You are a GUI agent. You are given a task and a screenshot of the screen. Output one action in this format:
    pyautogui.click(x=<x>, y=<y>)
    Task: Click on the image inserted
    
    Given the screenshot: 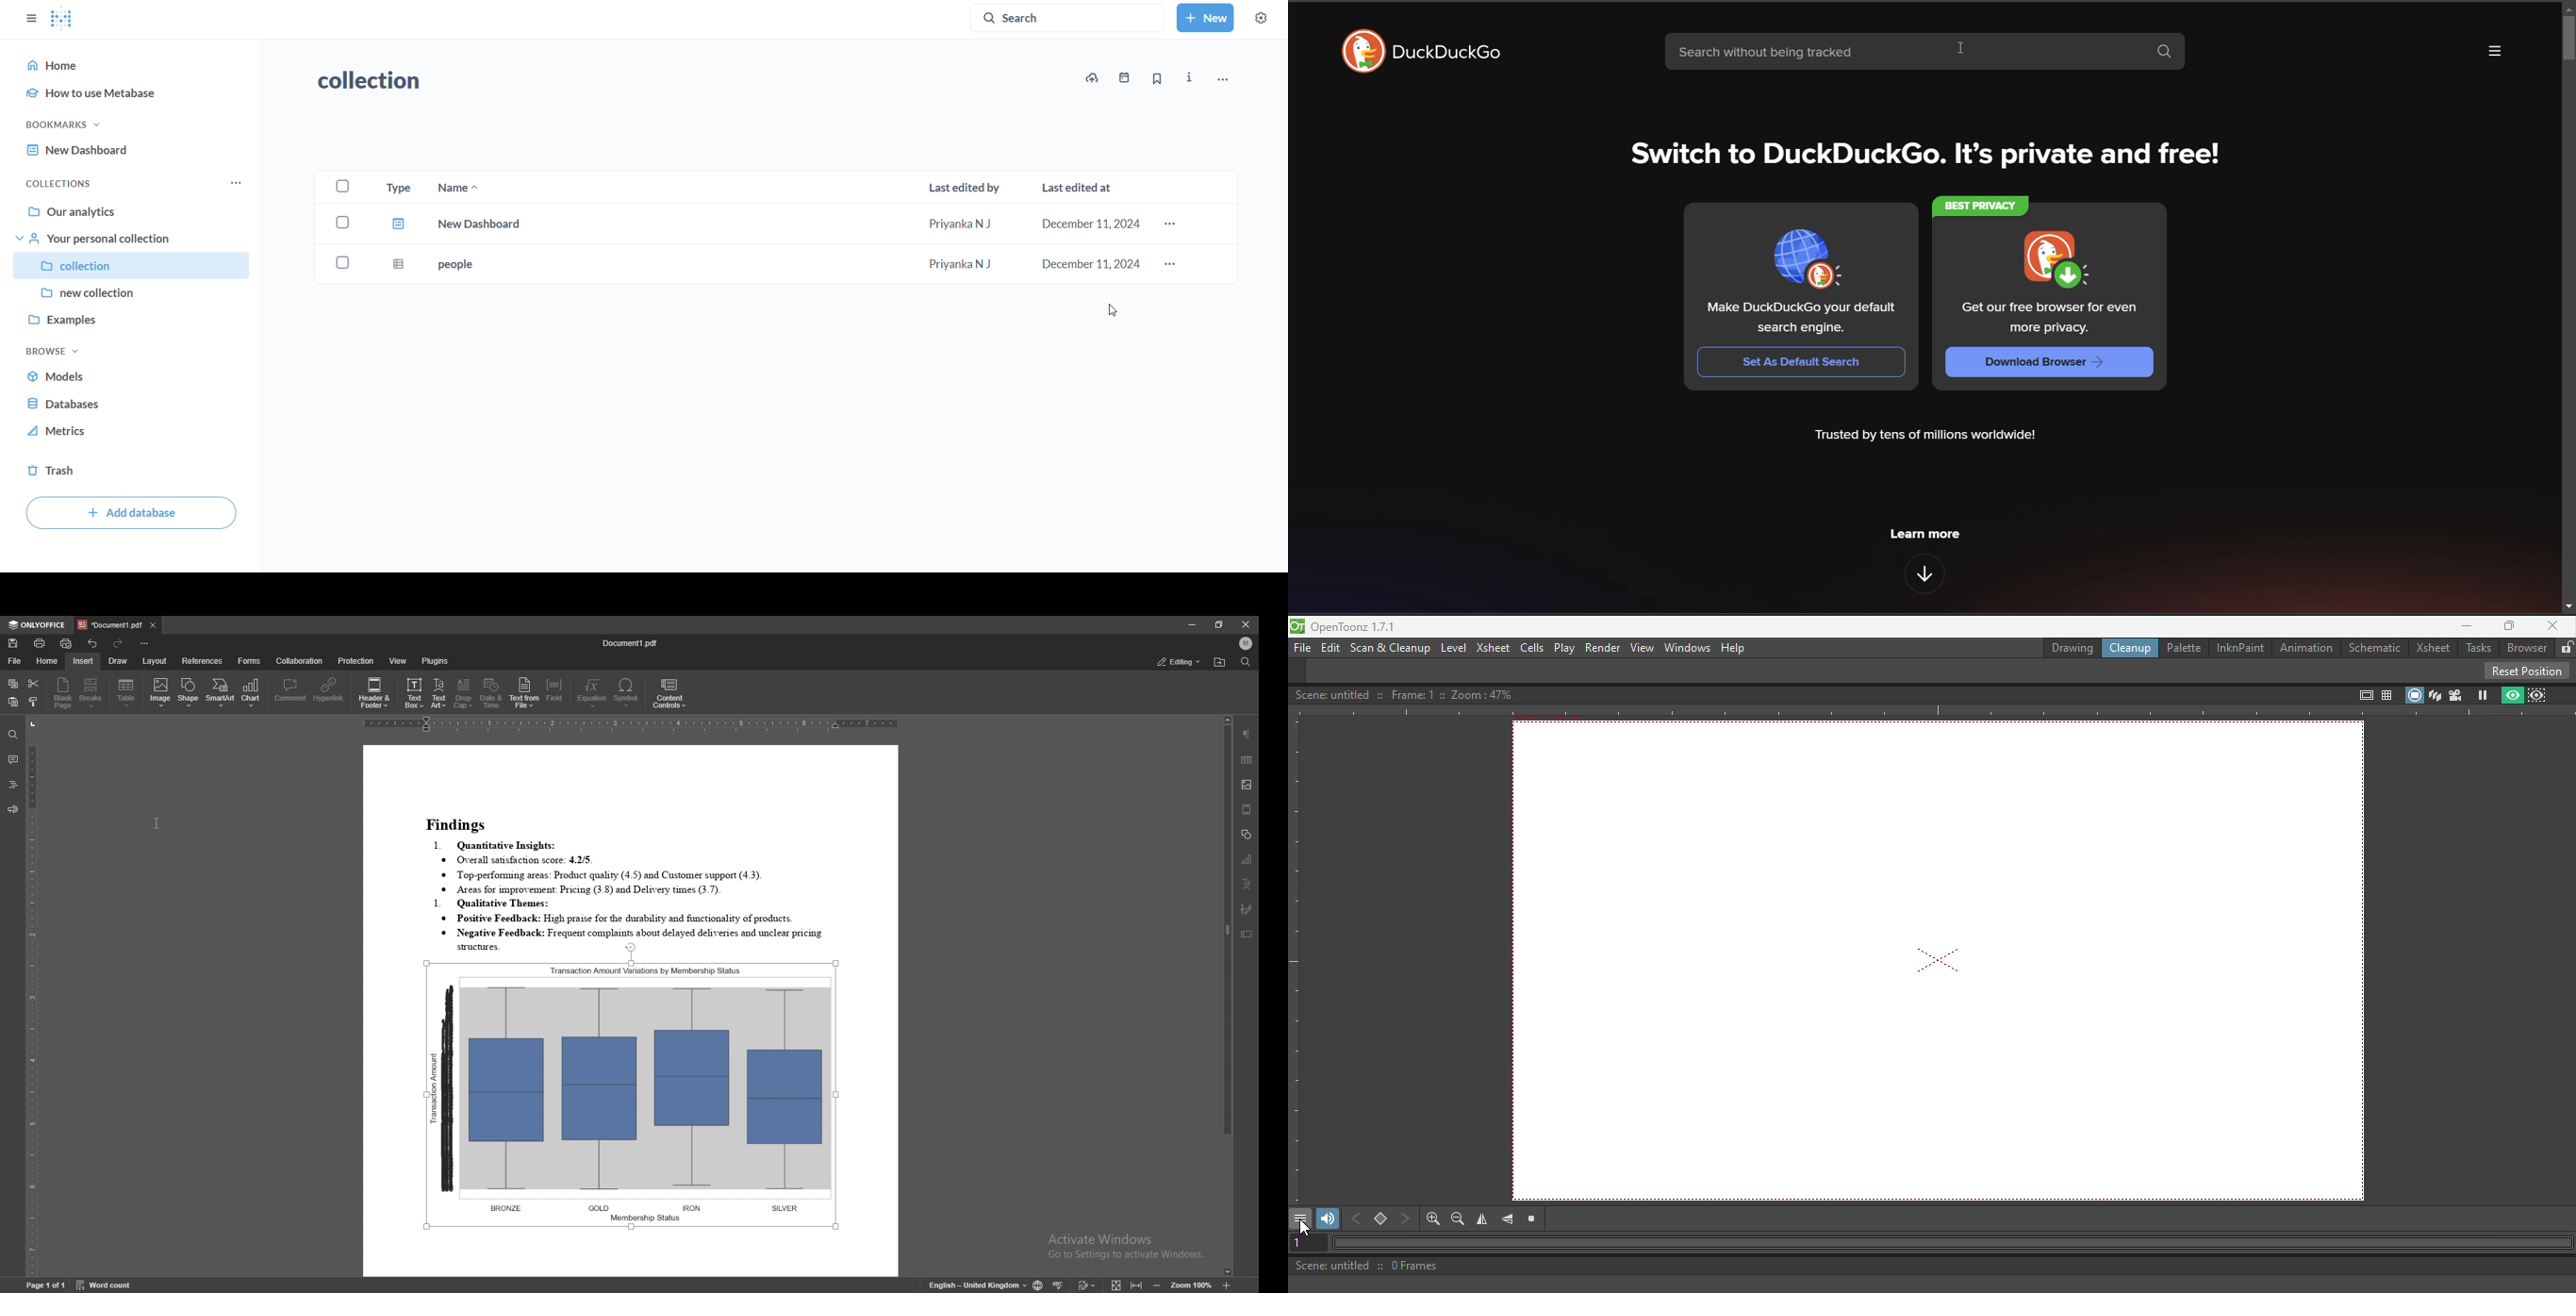 What is the action you would take?
    pyautogui.click(x=638, y=1095)
    